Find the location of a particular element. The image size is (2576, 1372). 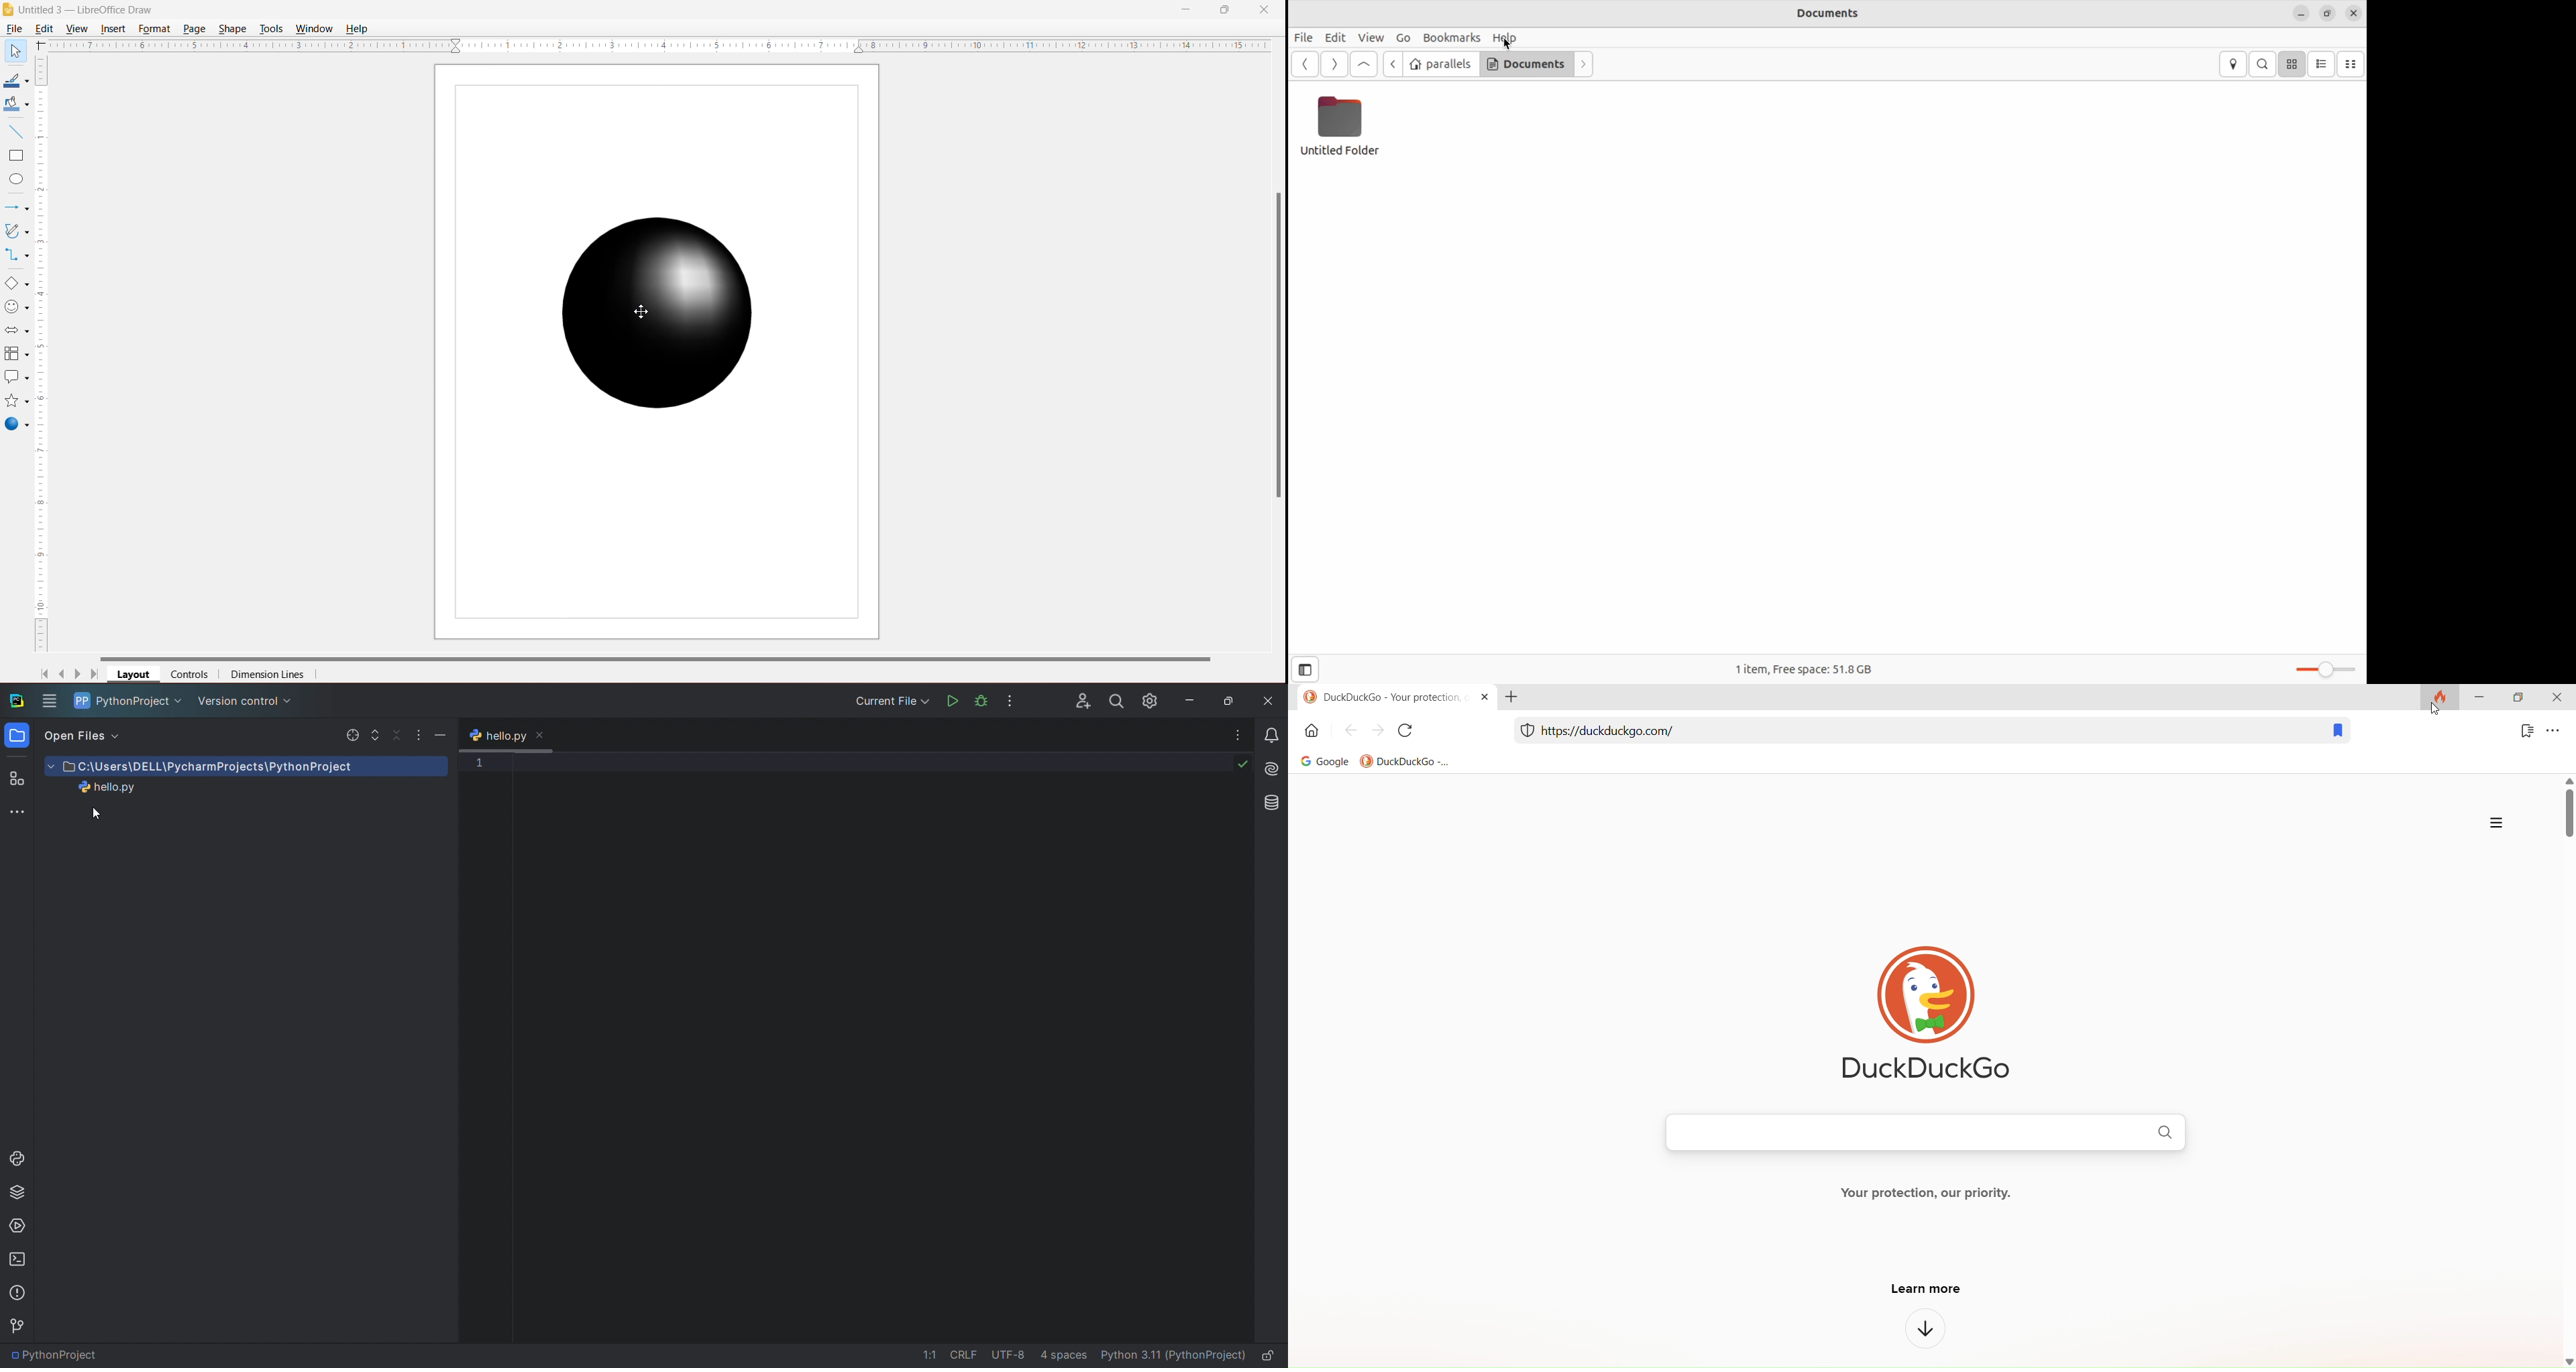

Layout is located at coordinates (135, 675).